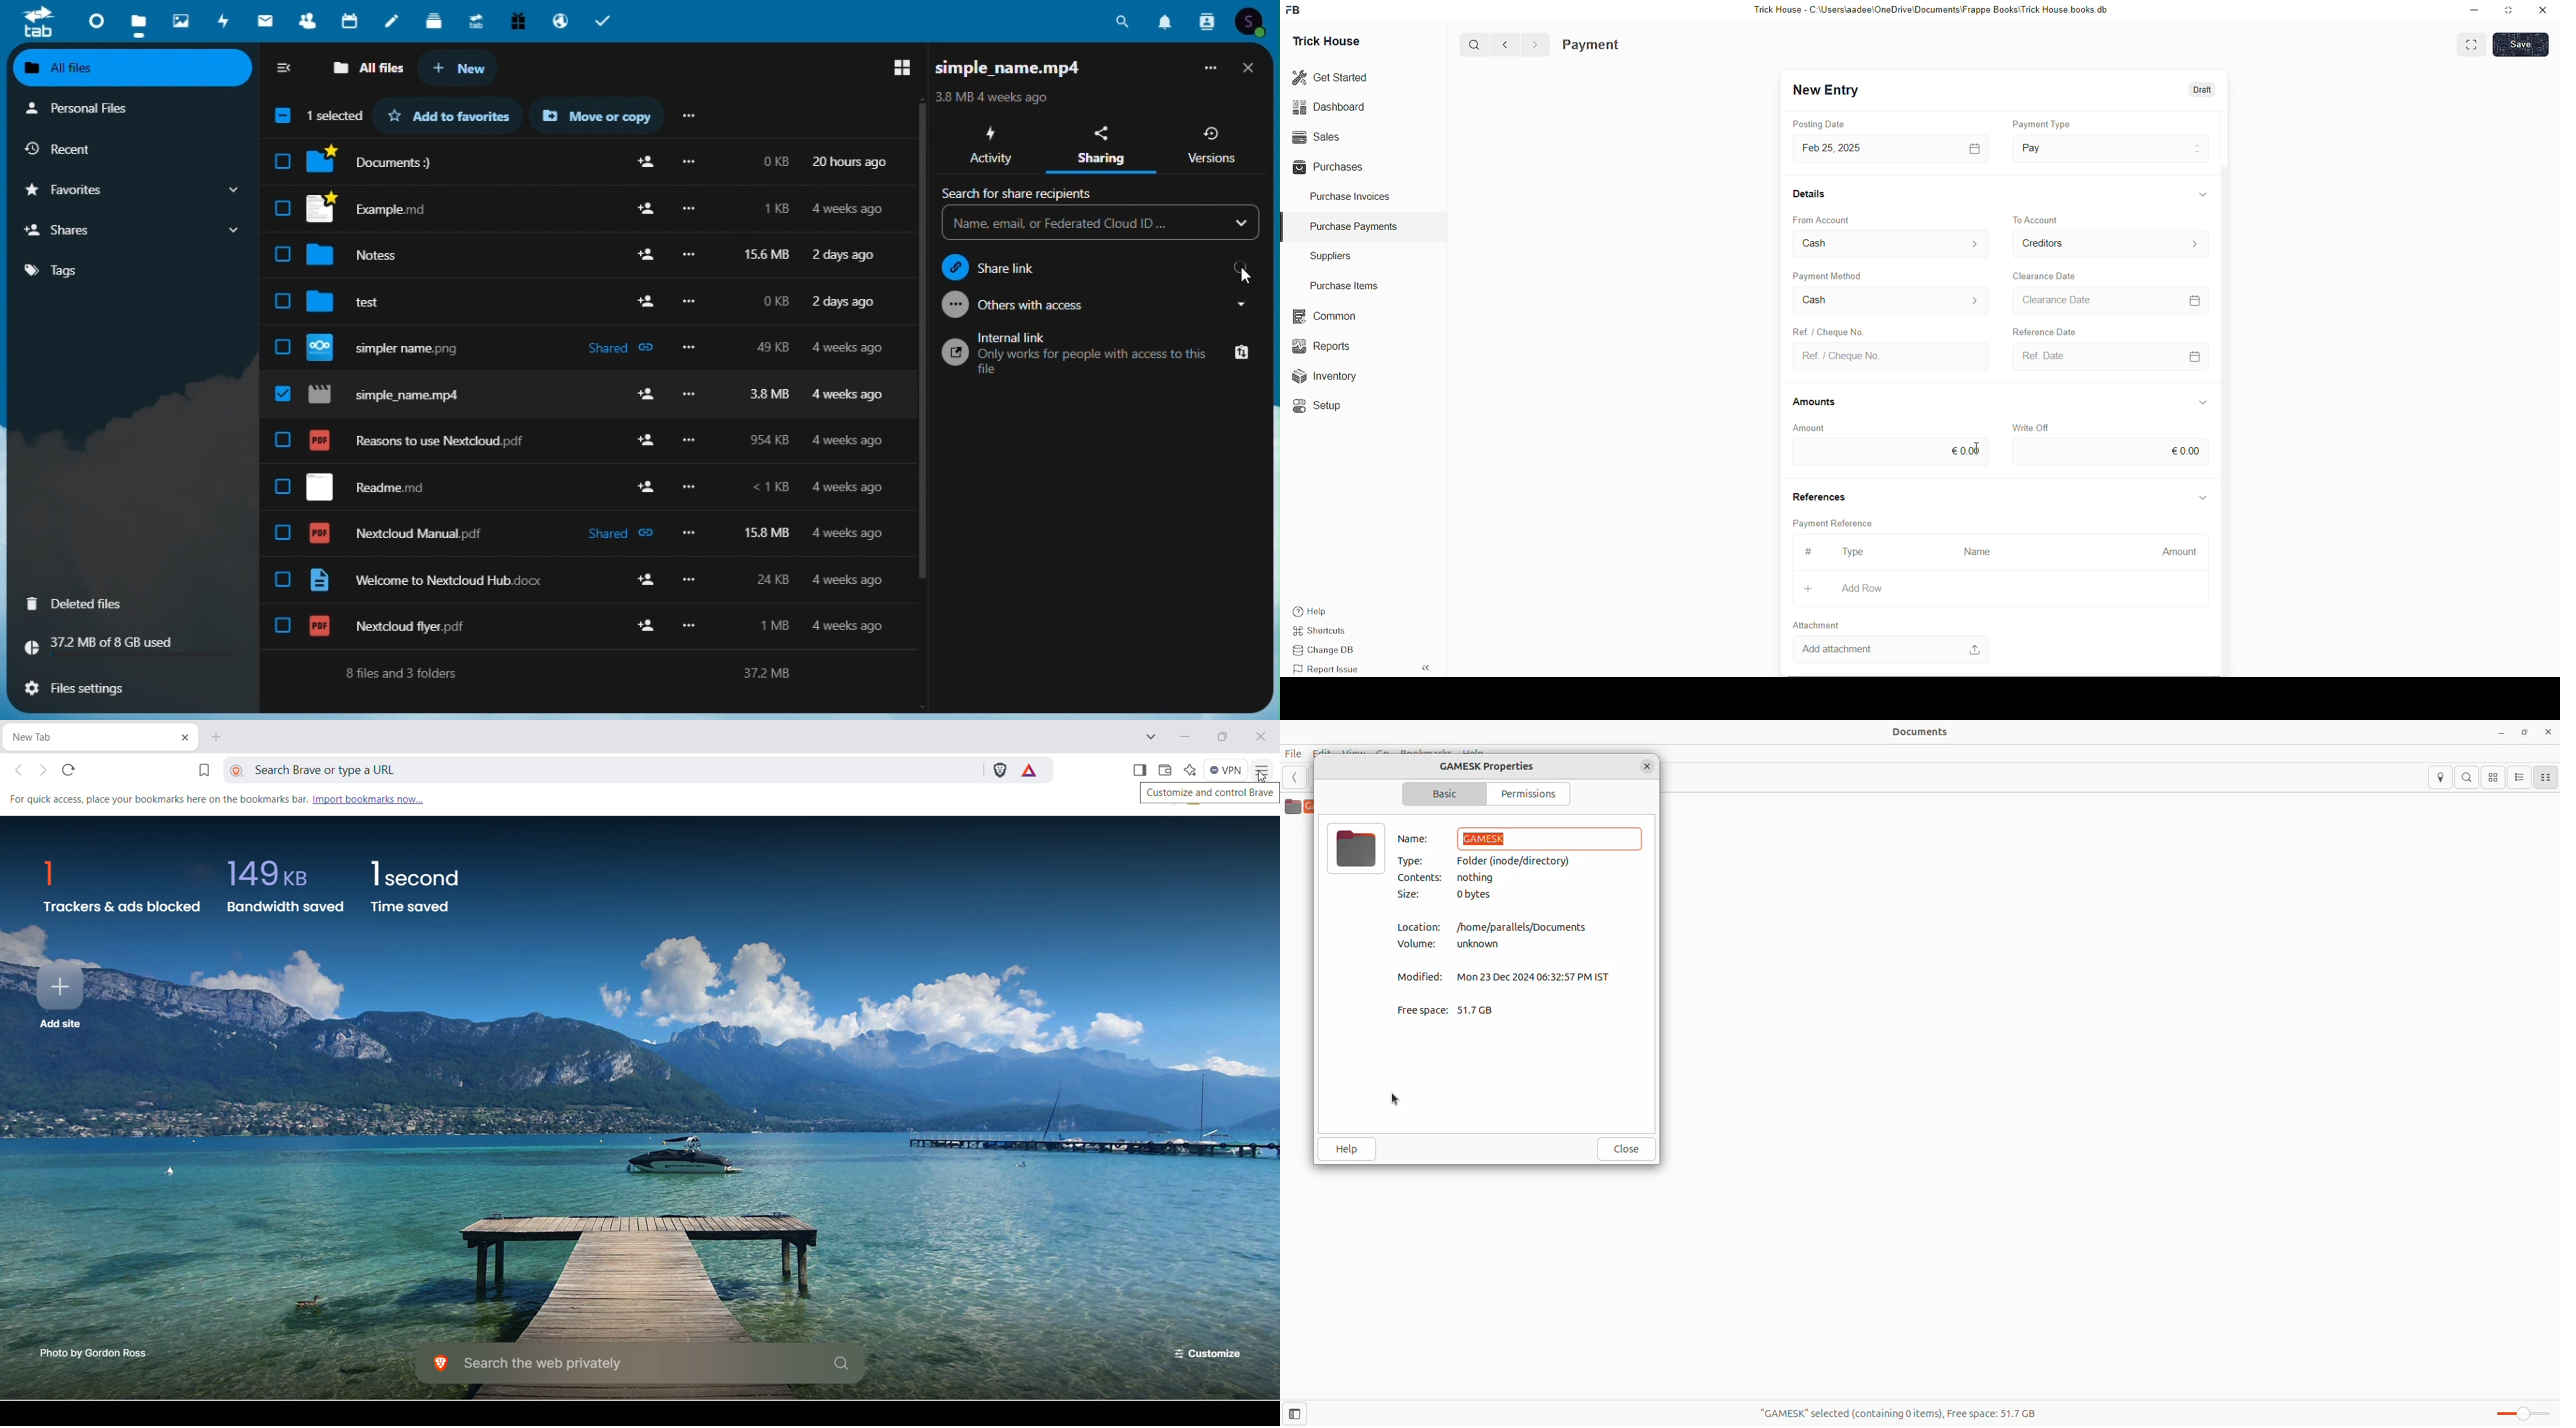 The height and width of the screenshot is (1428, 2576). I want to click on Feb 25,2025, so click(1835, 149).